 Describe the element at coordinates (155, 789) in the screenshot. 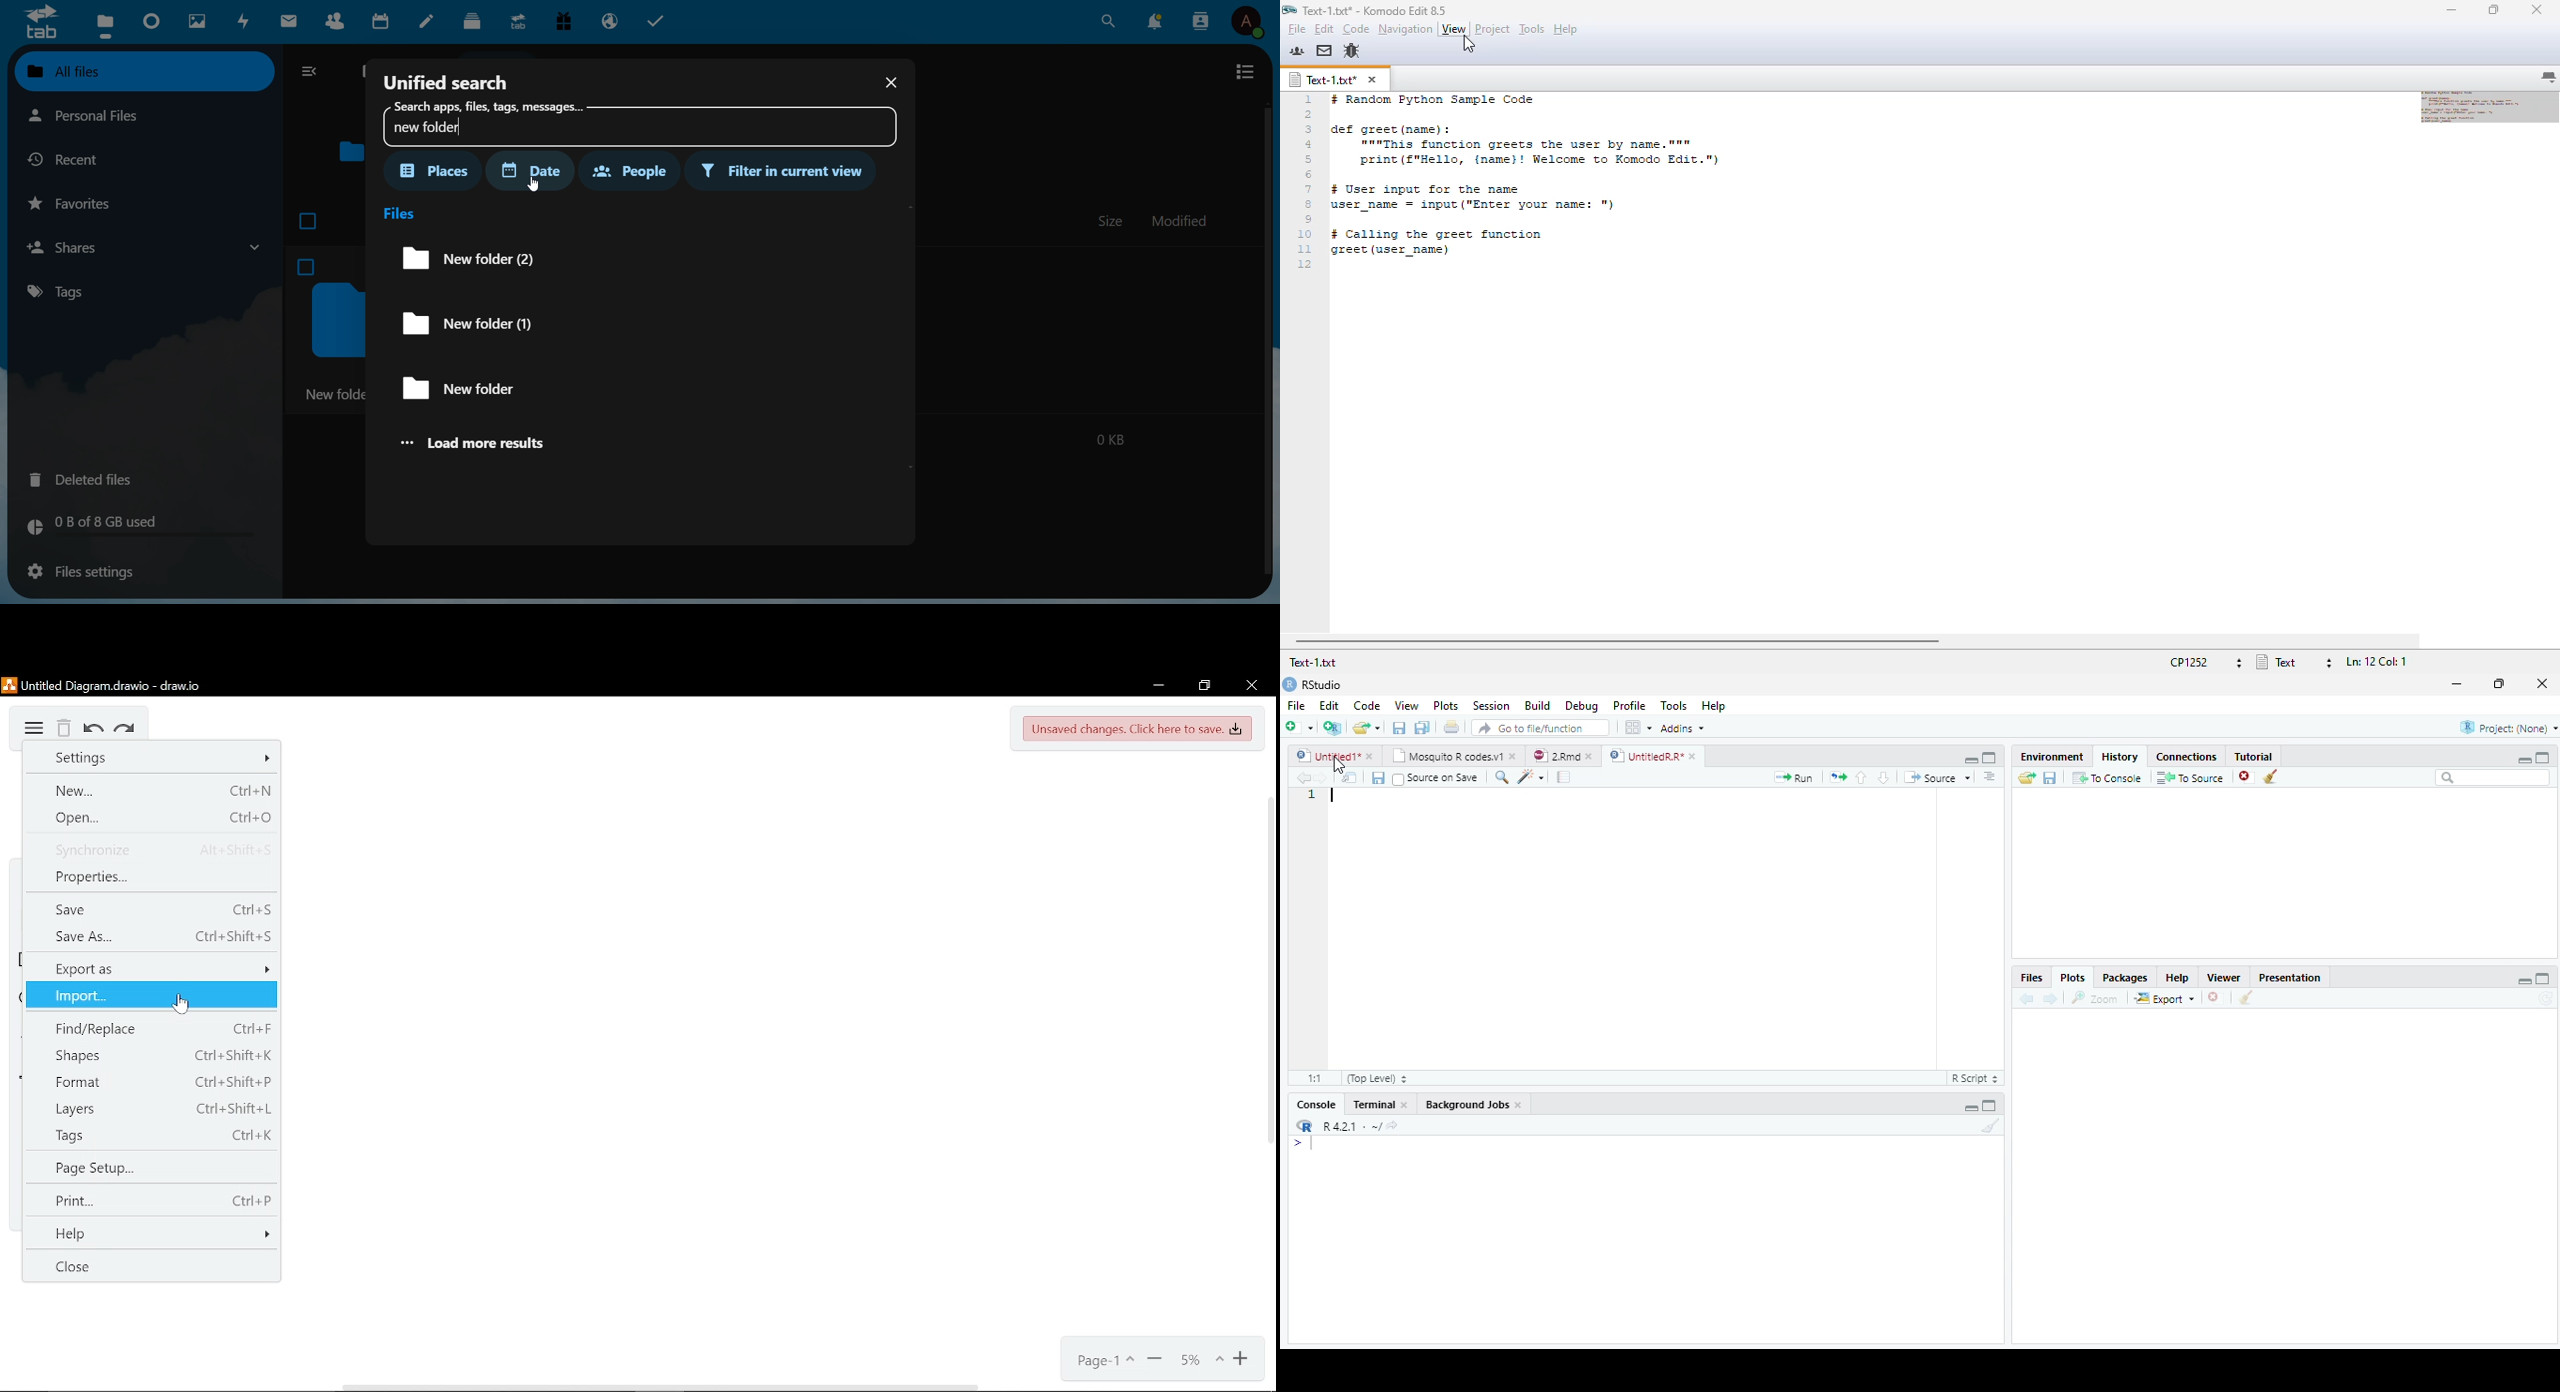

I see `New (Shortcut Ctrl+N)` at that location.